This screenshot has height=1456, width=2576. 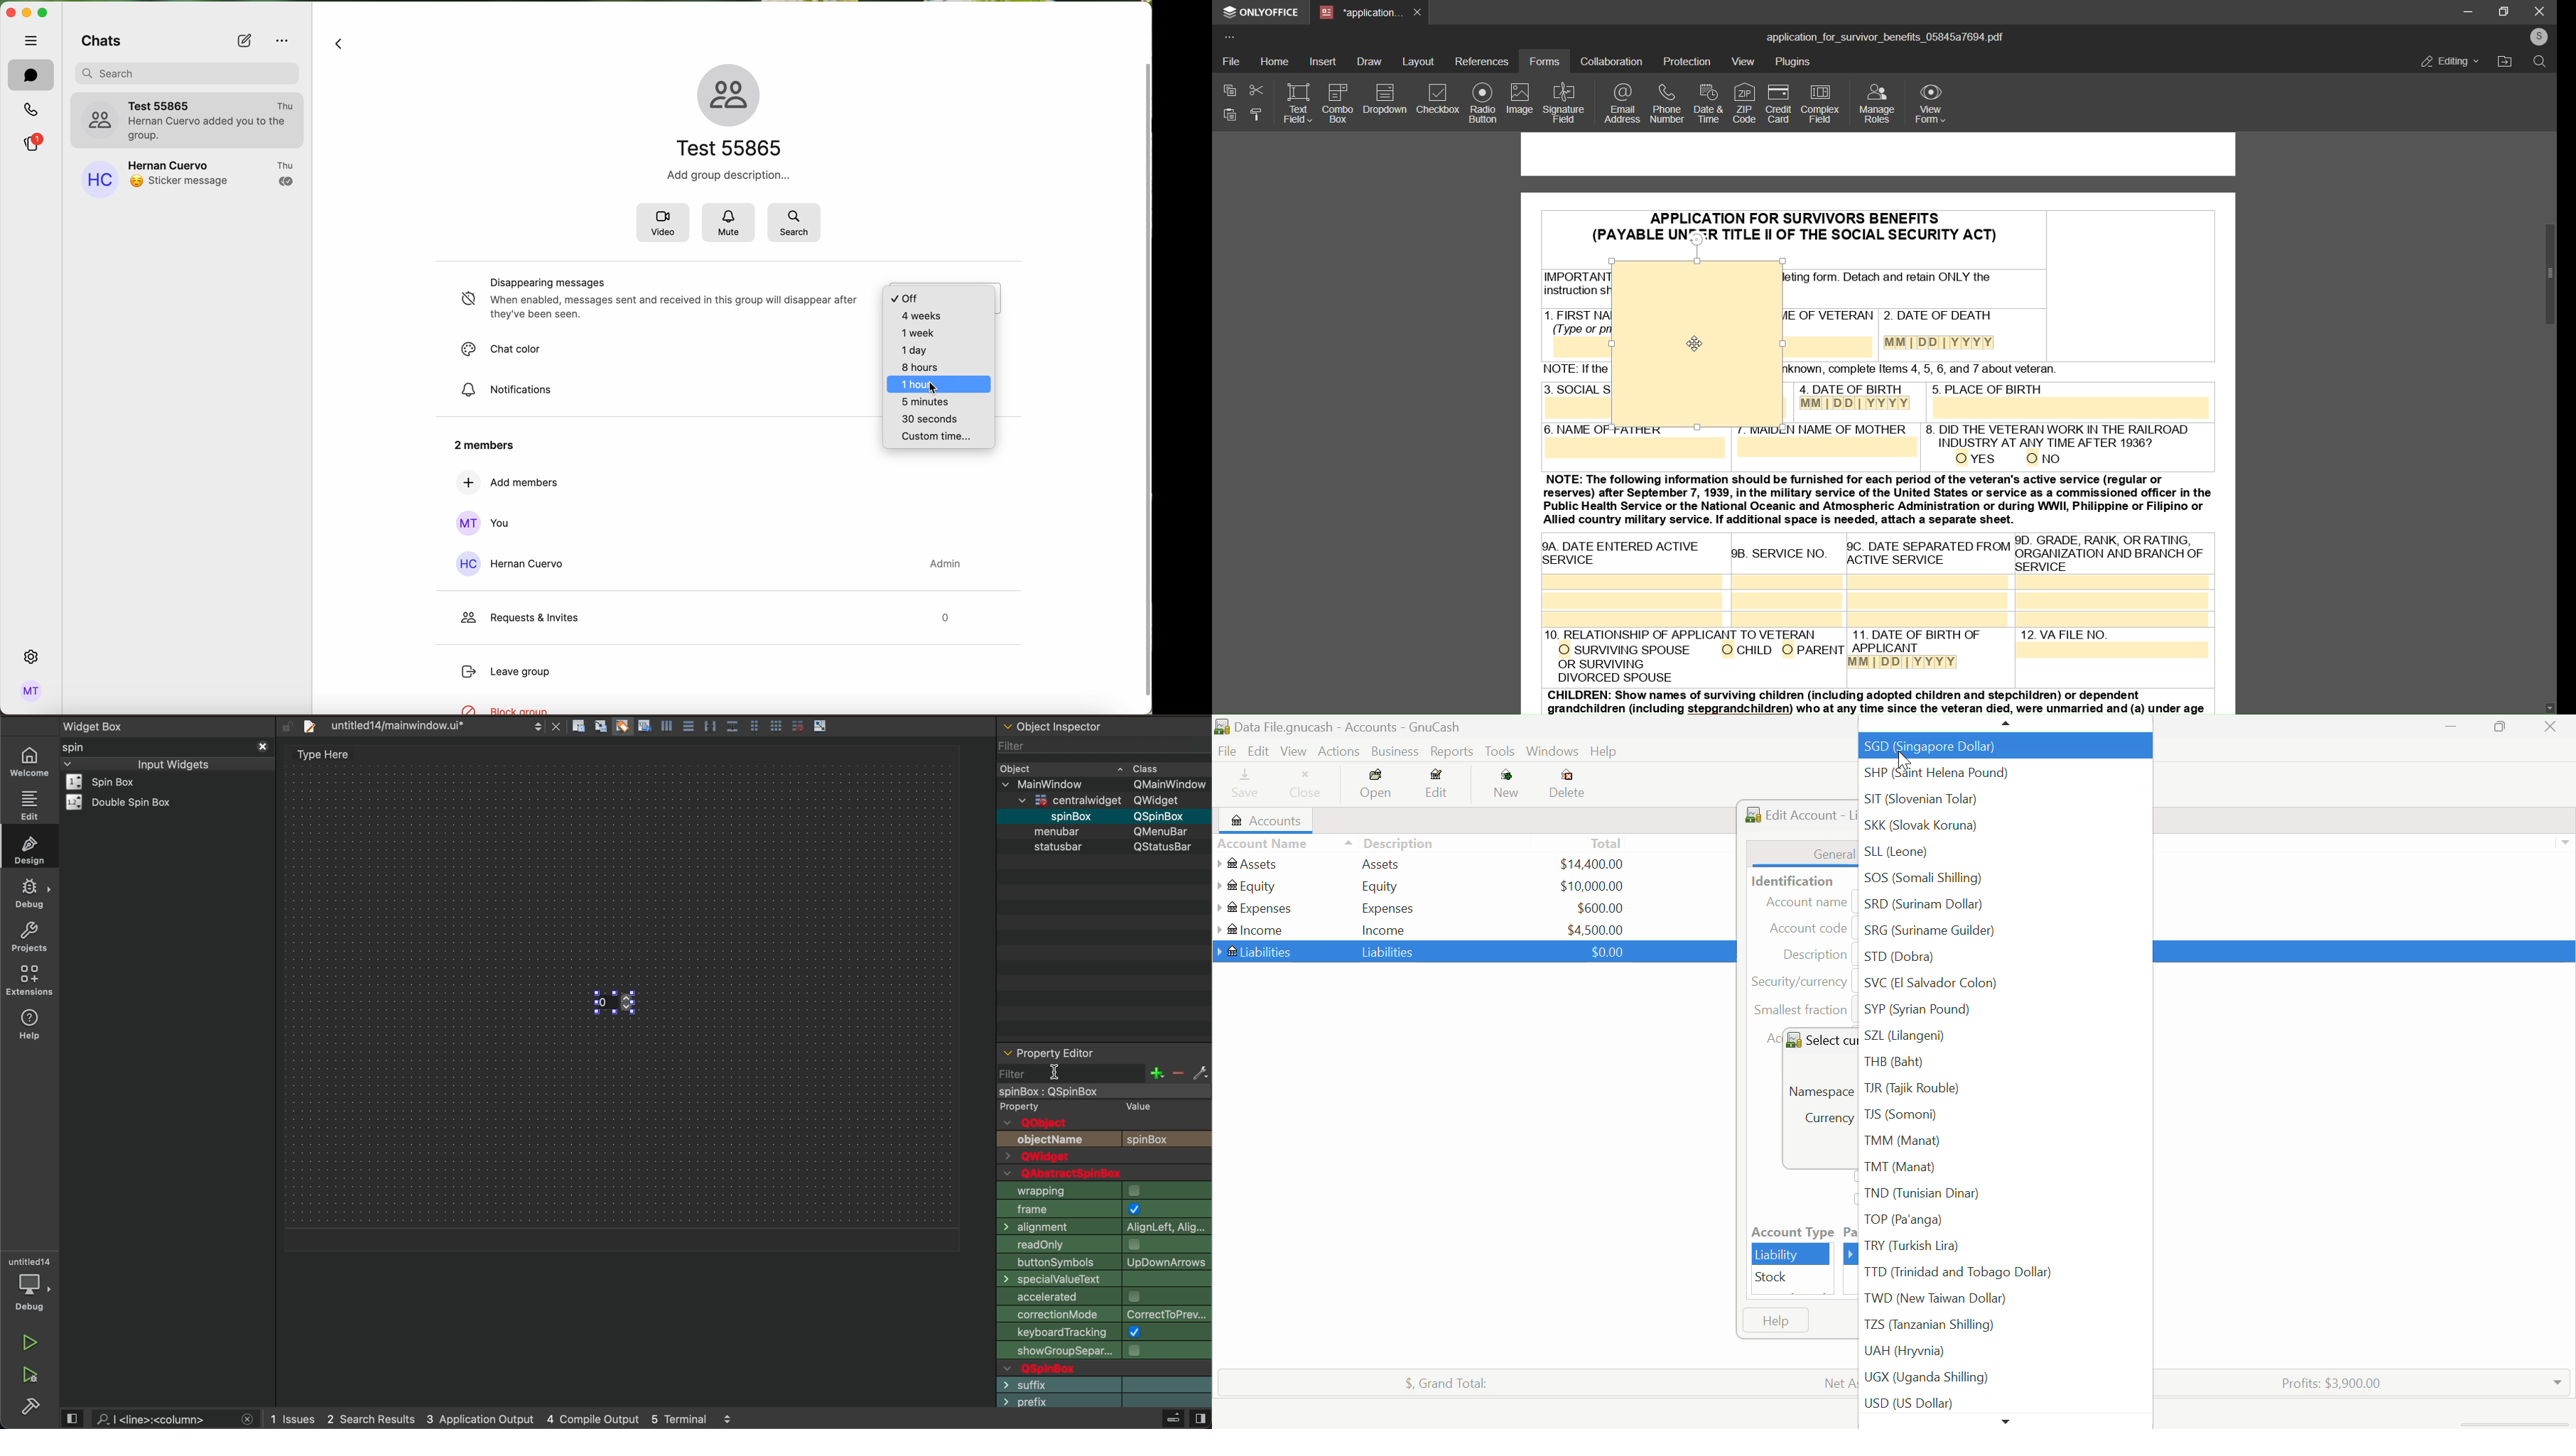 I want to click on projects, so click(x=28, y=937).